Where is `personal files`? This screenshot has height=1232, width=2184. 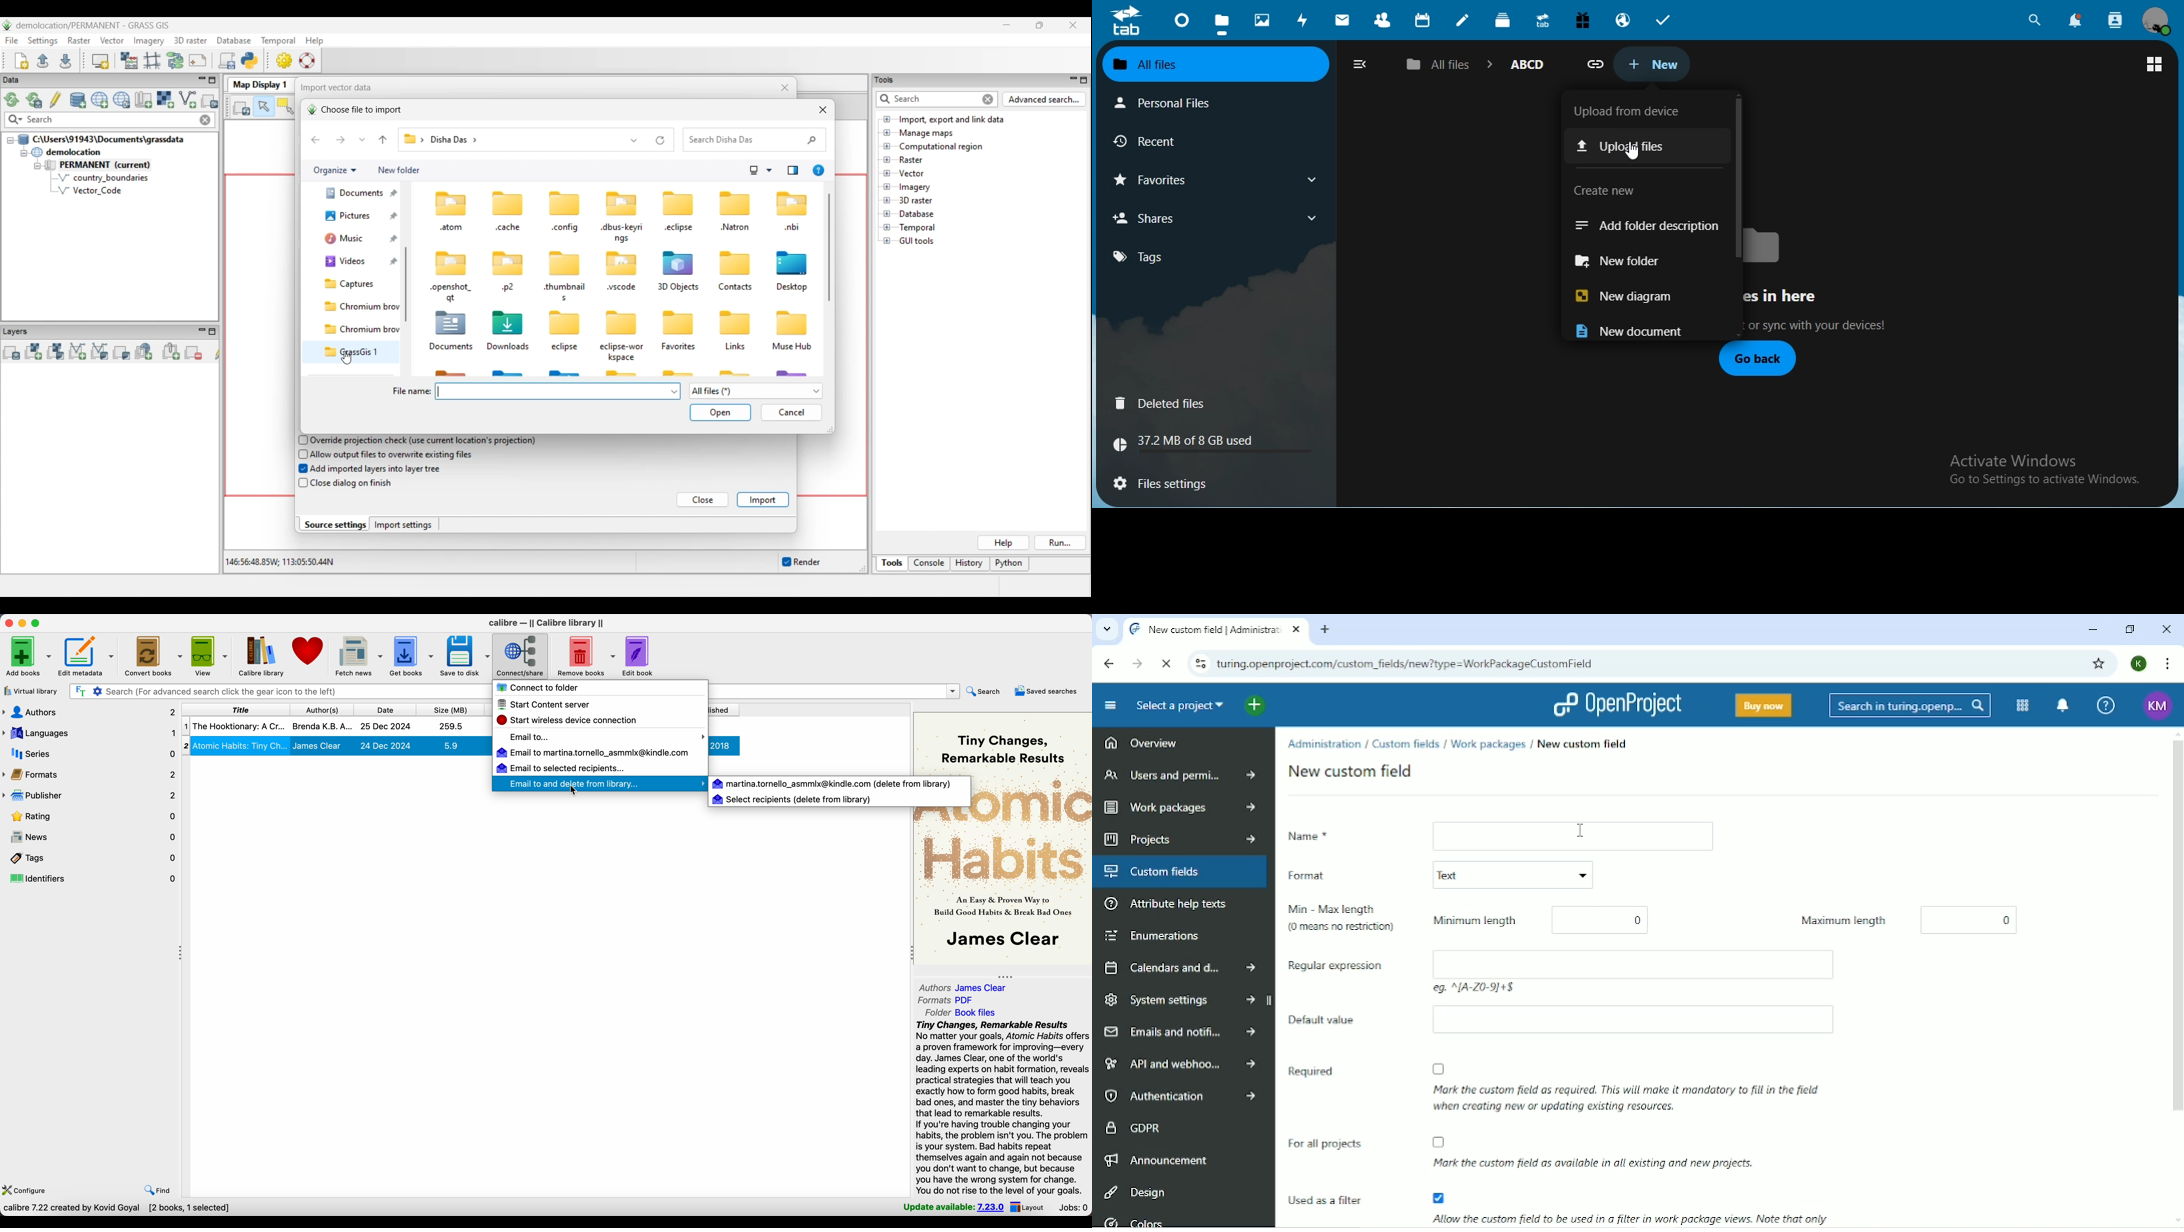
personal files is located at coordinates (1171, 103).